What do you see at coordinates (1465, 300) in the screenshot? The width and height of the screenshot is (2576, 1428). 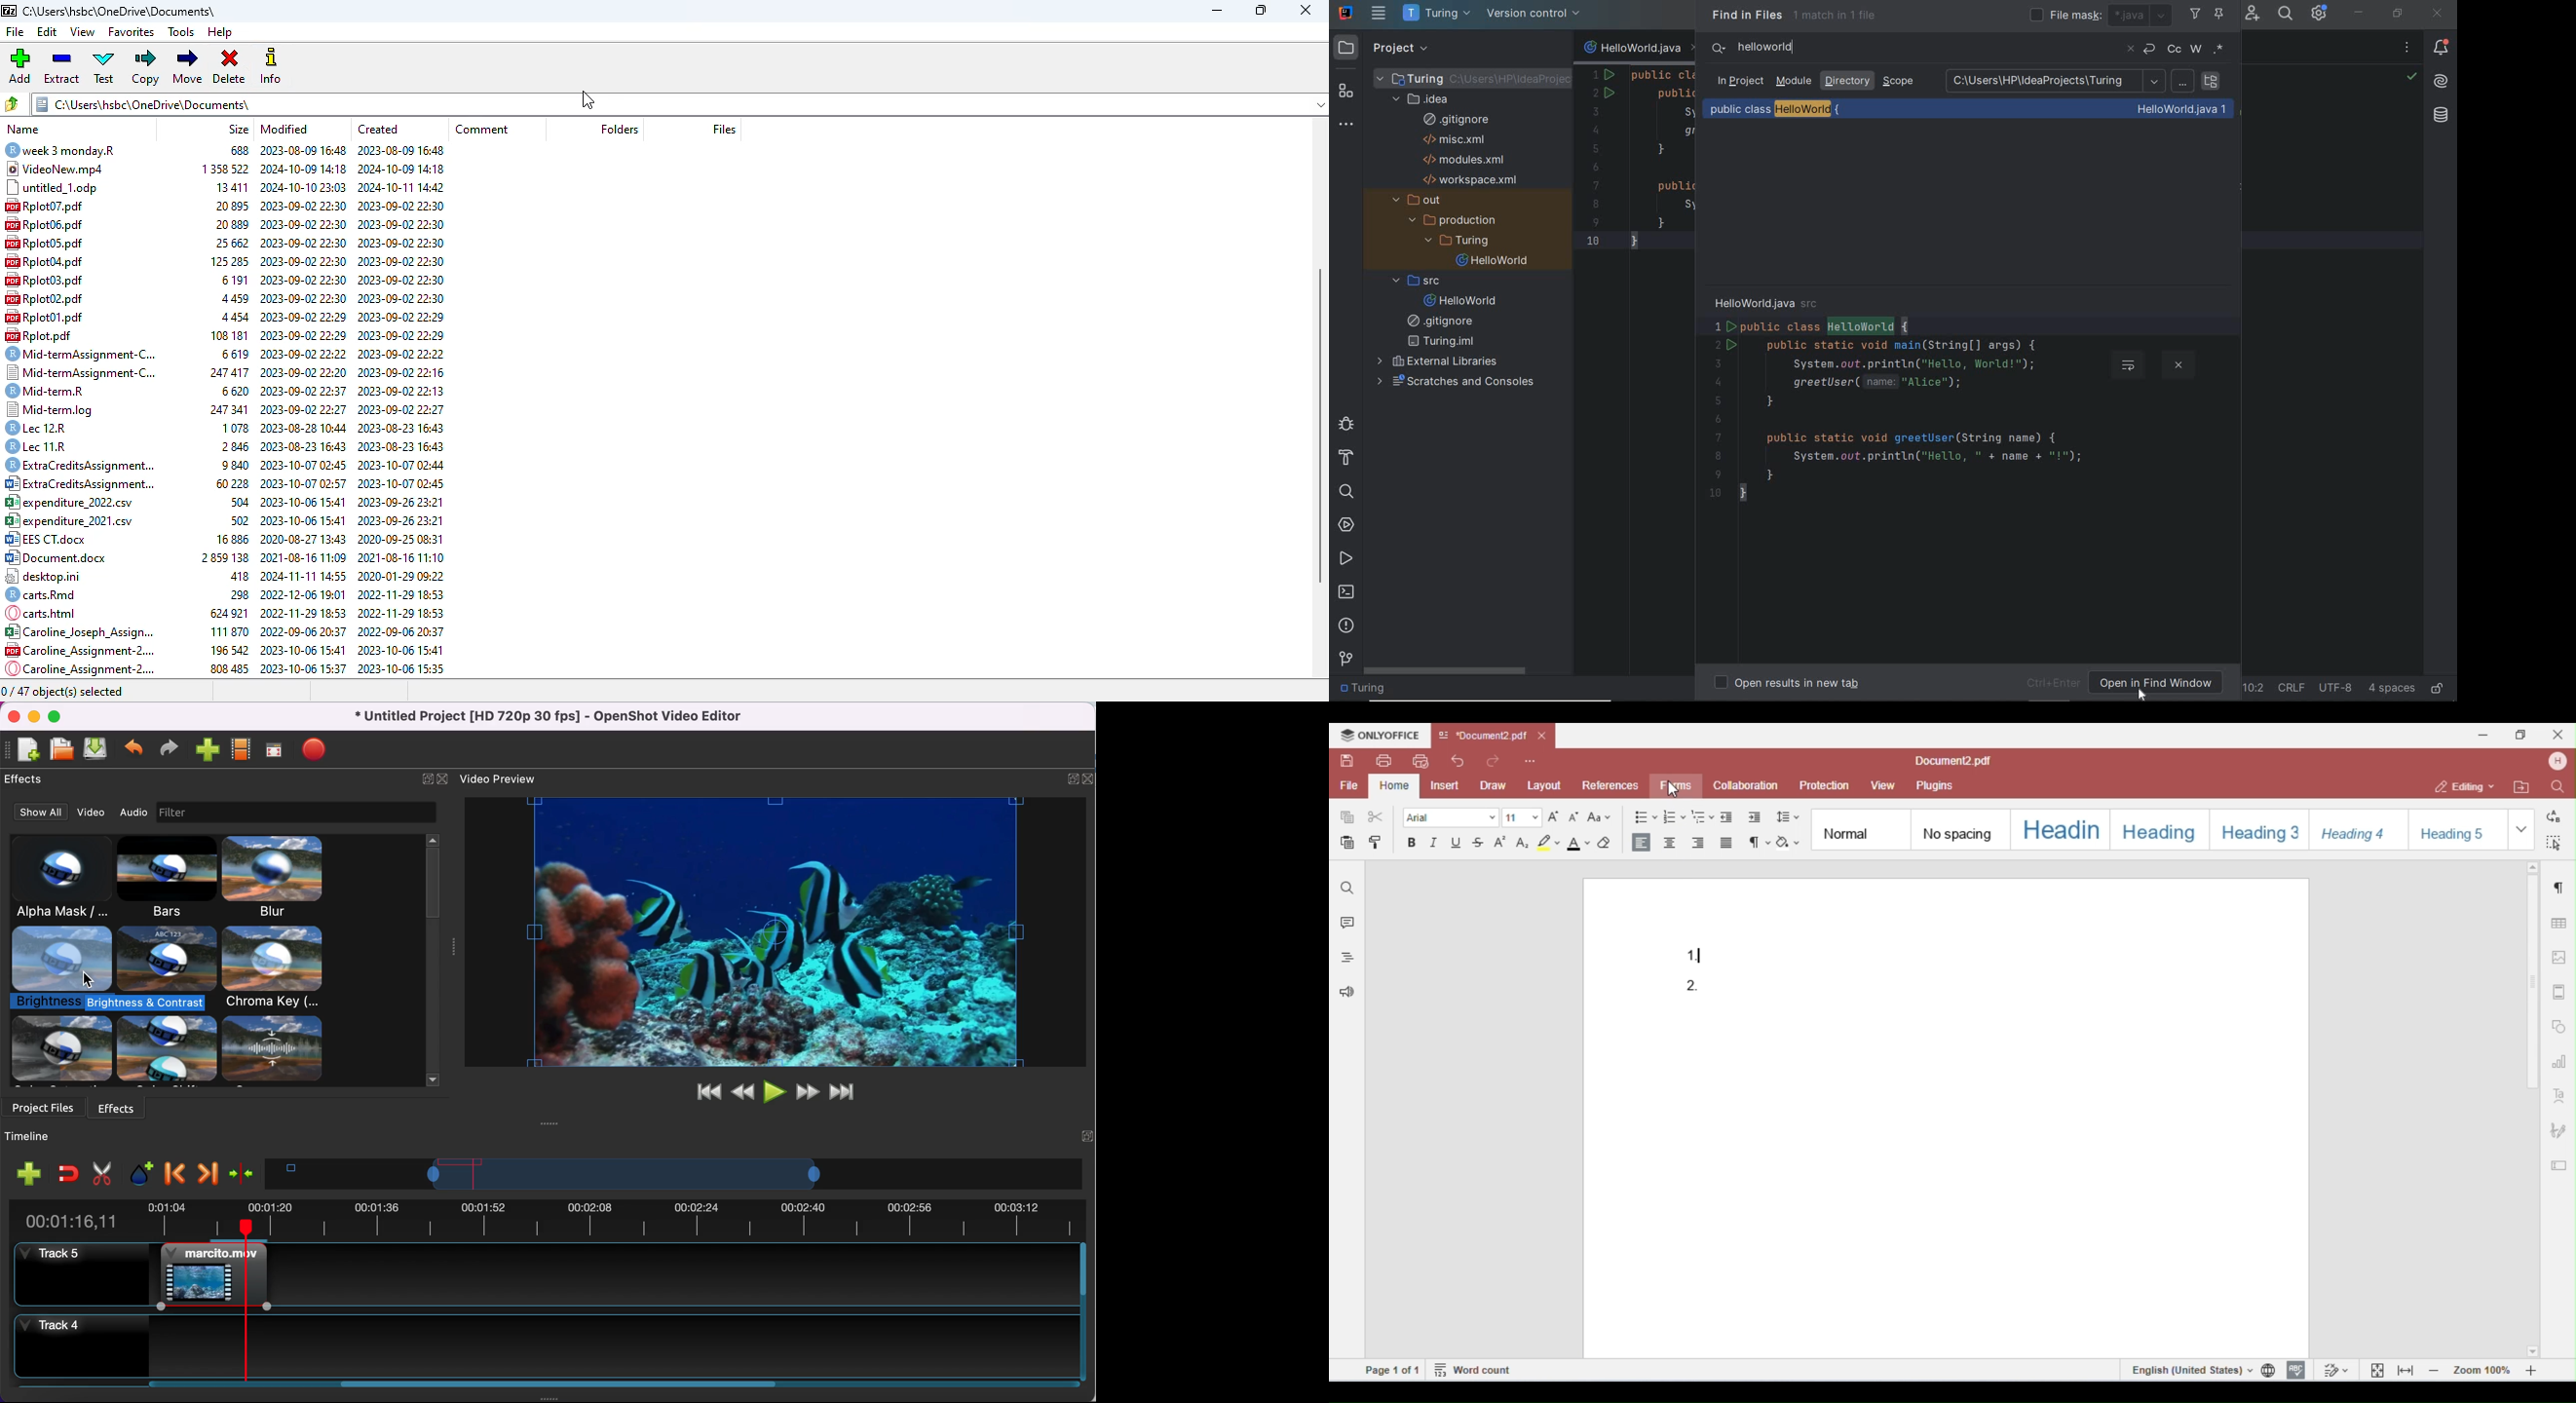 I see `file name` at bounding box center [1465, 300].